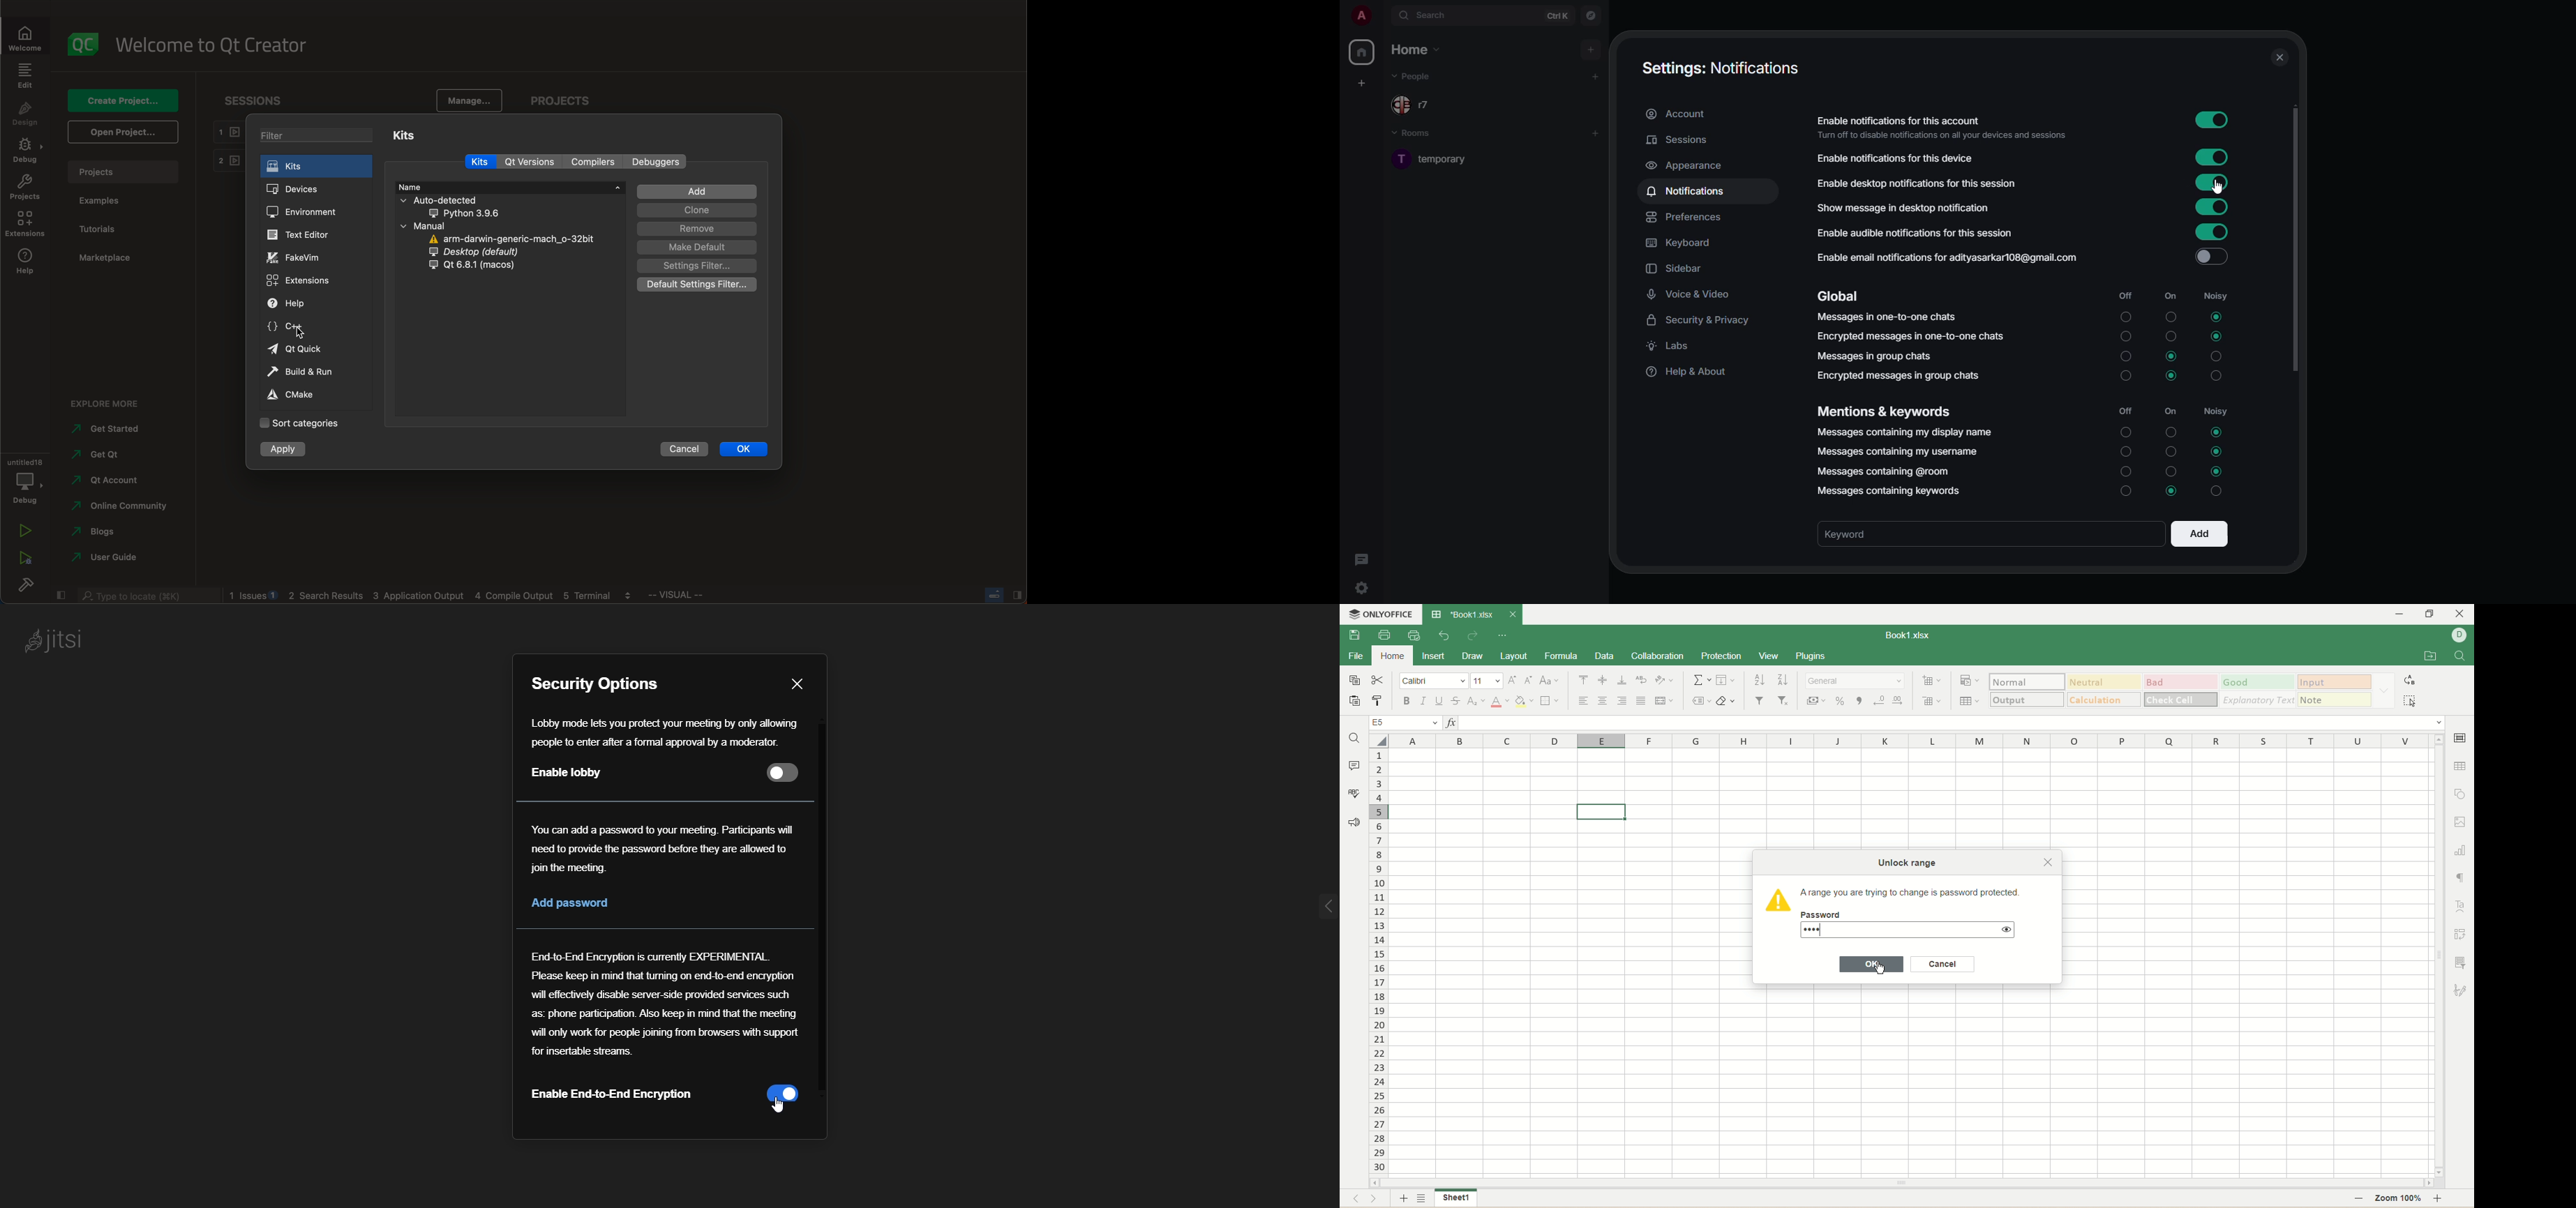 This screenshot has width=2576, height=1232. Describe the element at coordinates (1874, 355) in the screenshot. I see `messages in group chat` at that location.